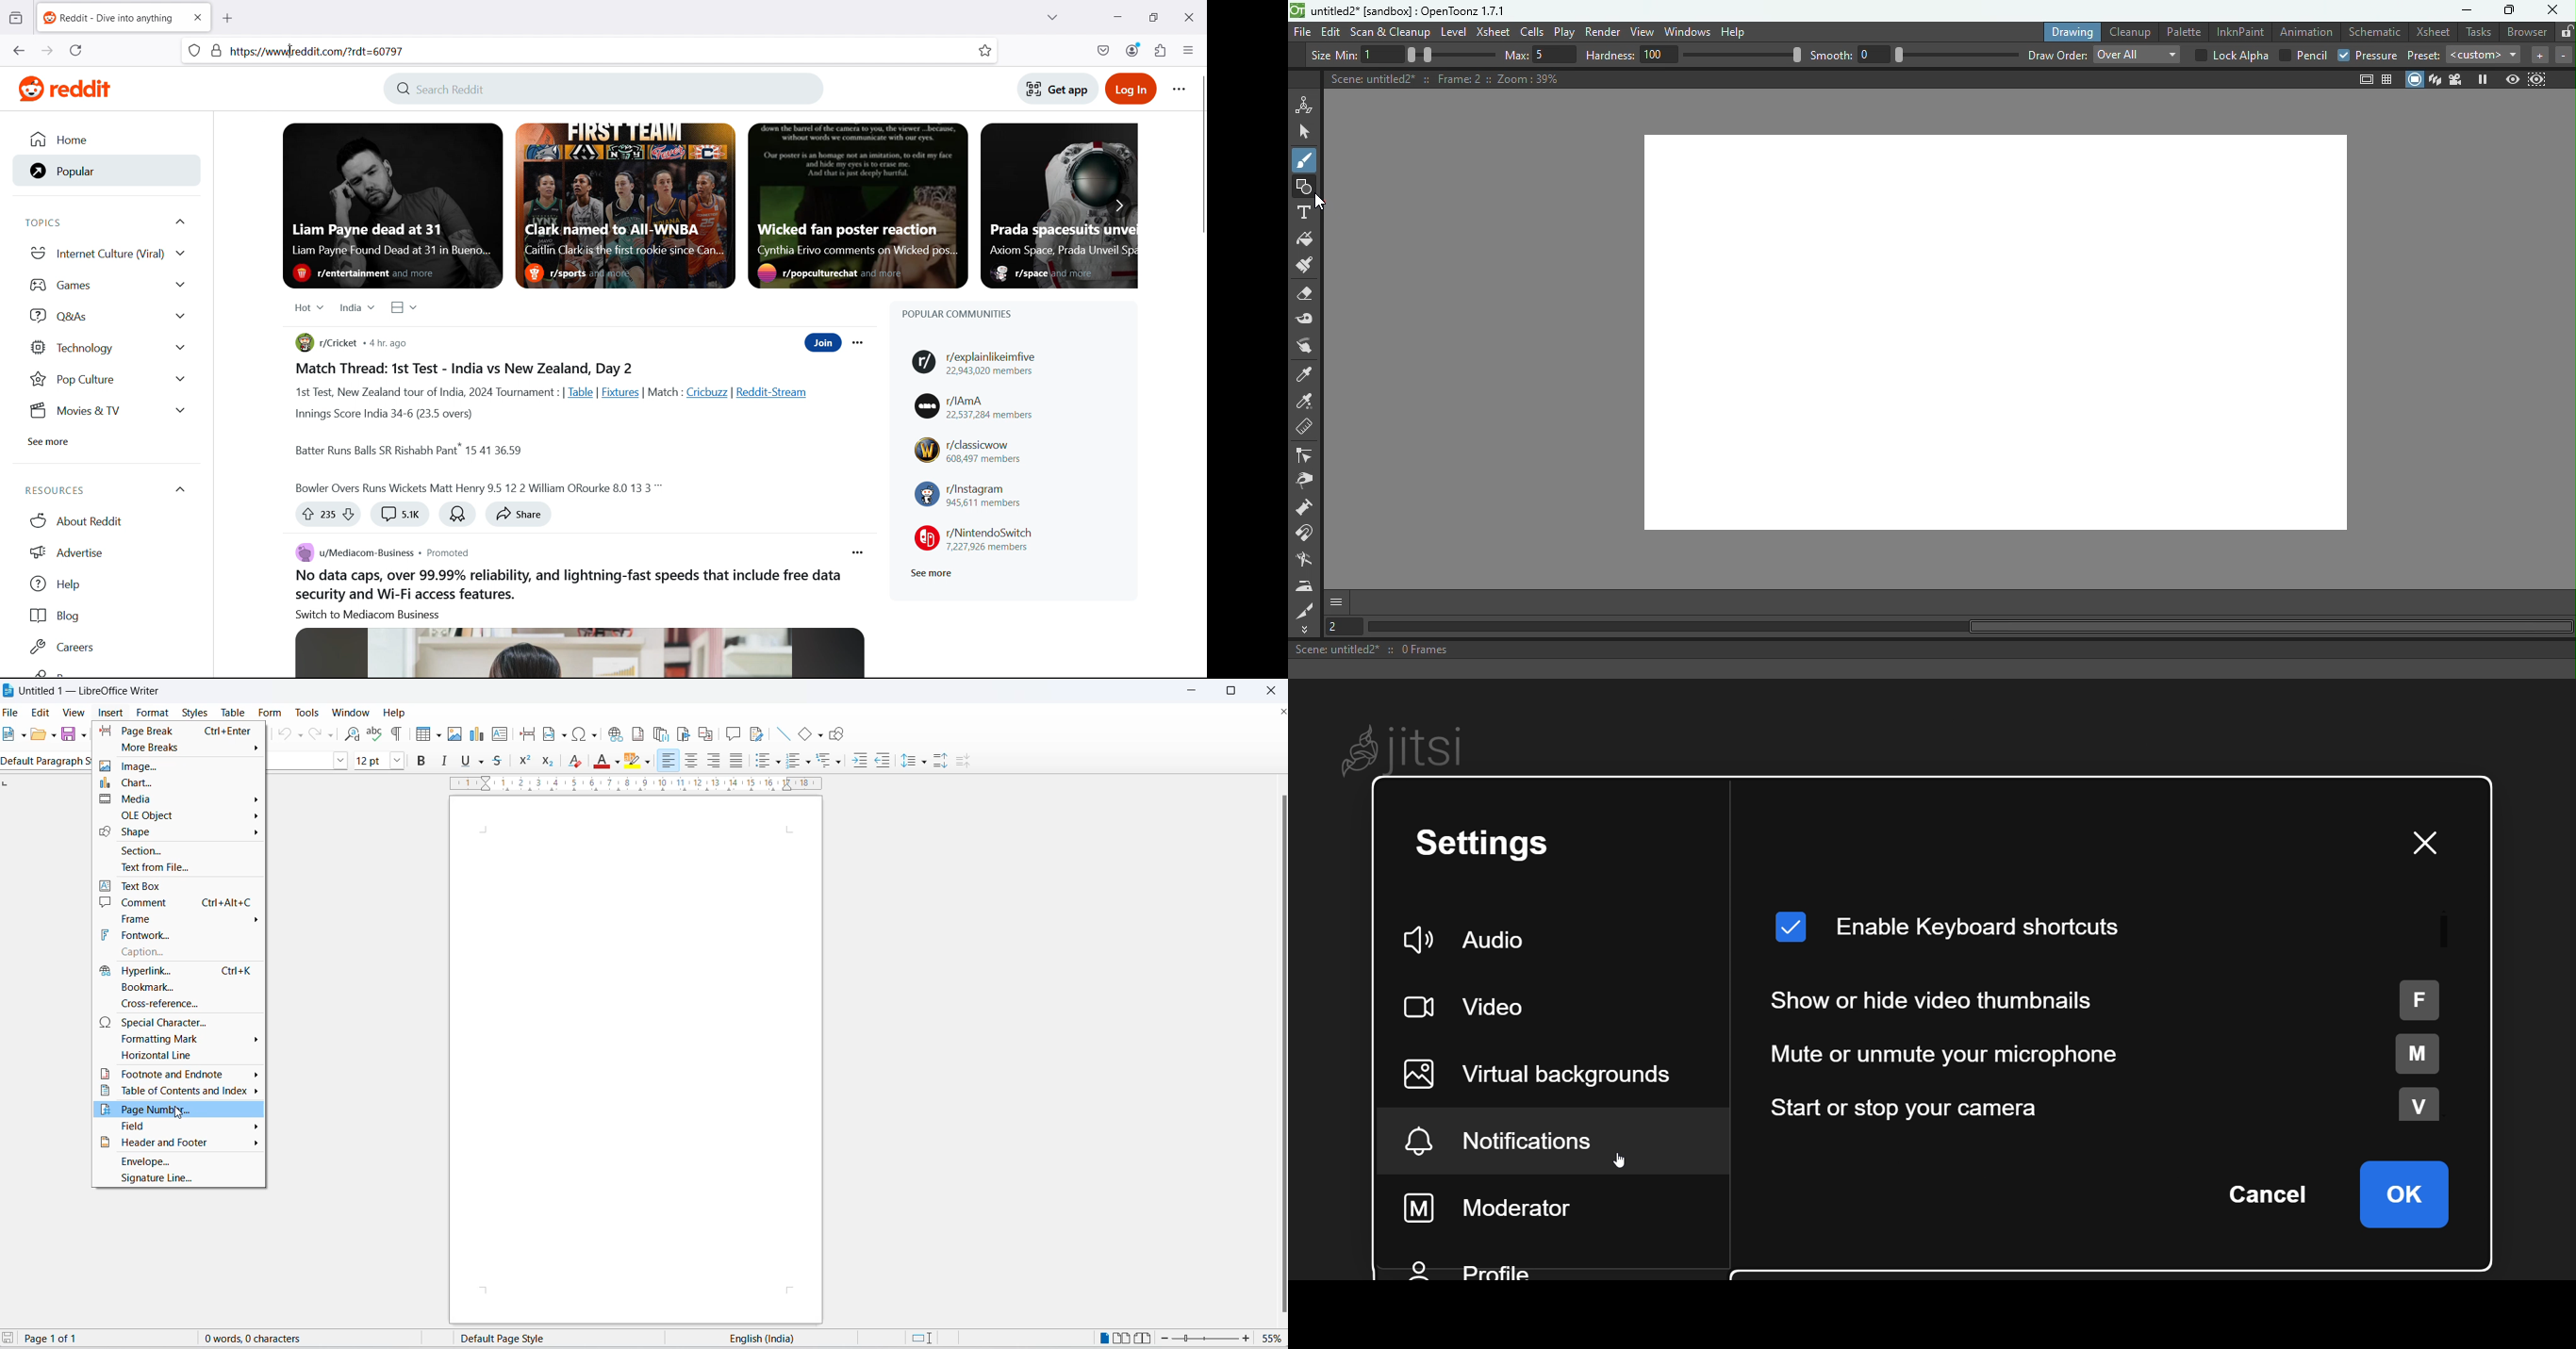  Describe the element at coordinates (179, 799) in the screenshot. I see `media` at that location.